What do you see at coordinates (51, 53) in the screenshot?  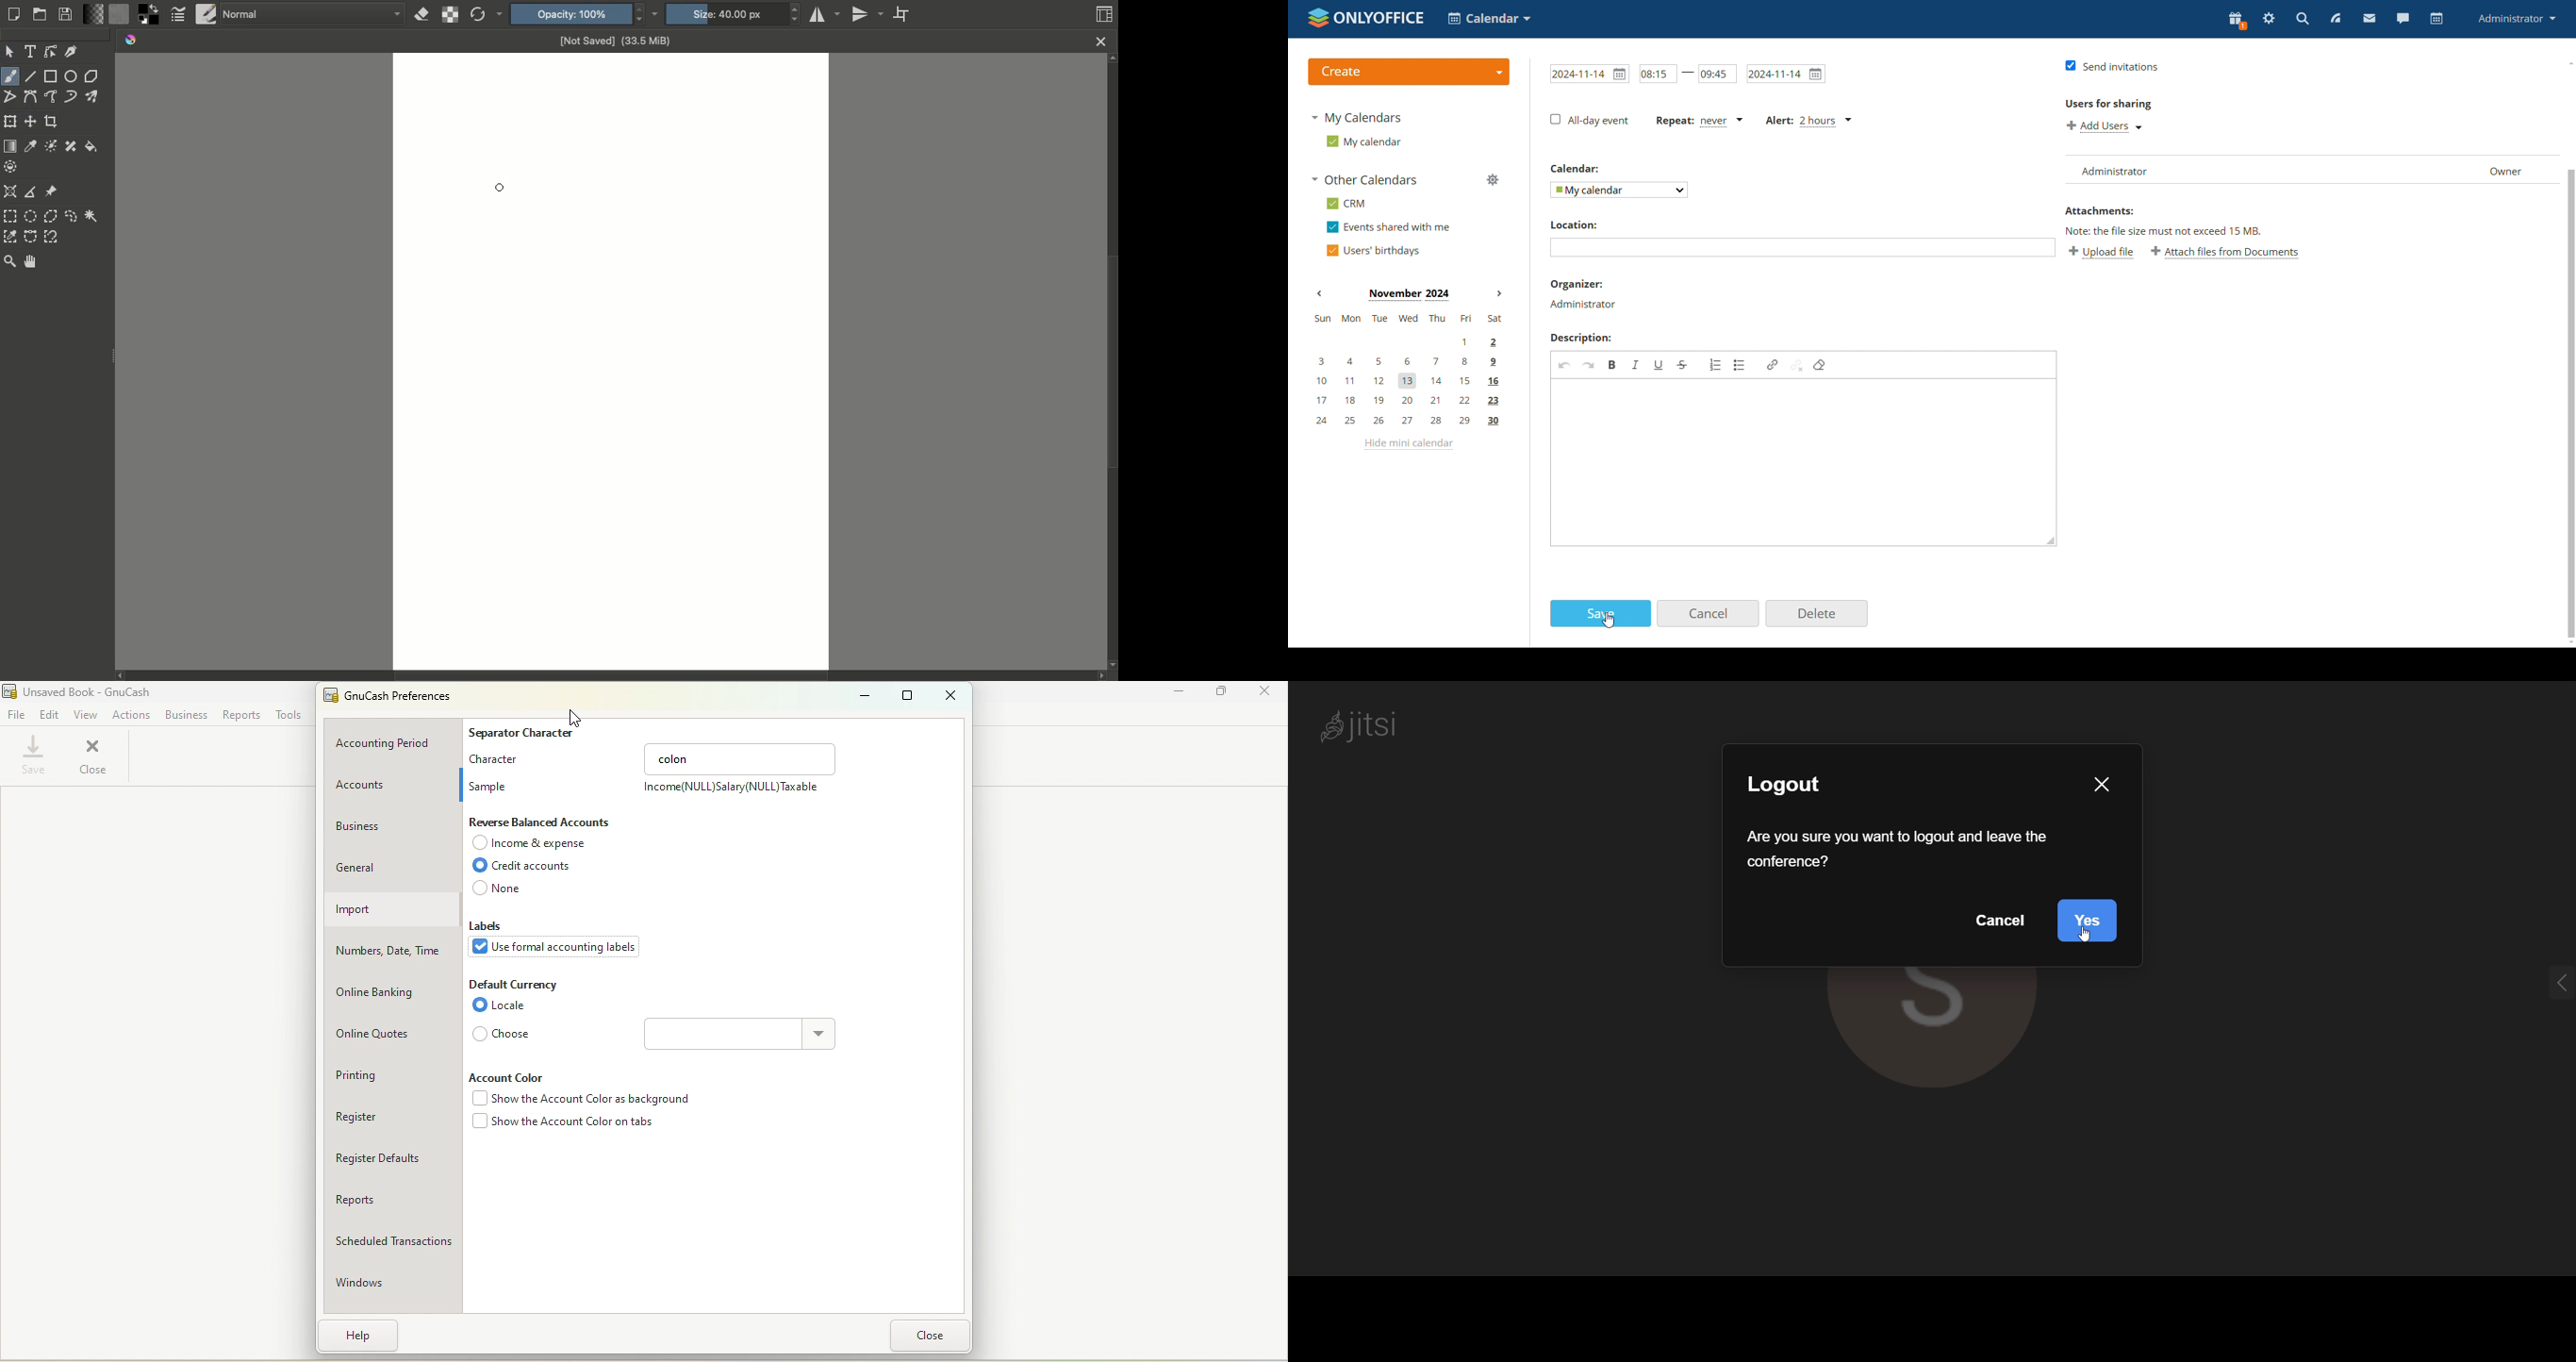 I see `Edit shapes tool` at bounding box center [51, 53].